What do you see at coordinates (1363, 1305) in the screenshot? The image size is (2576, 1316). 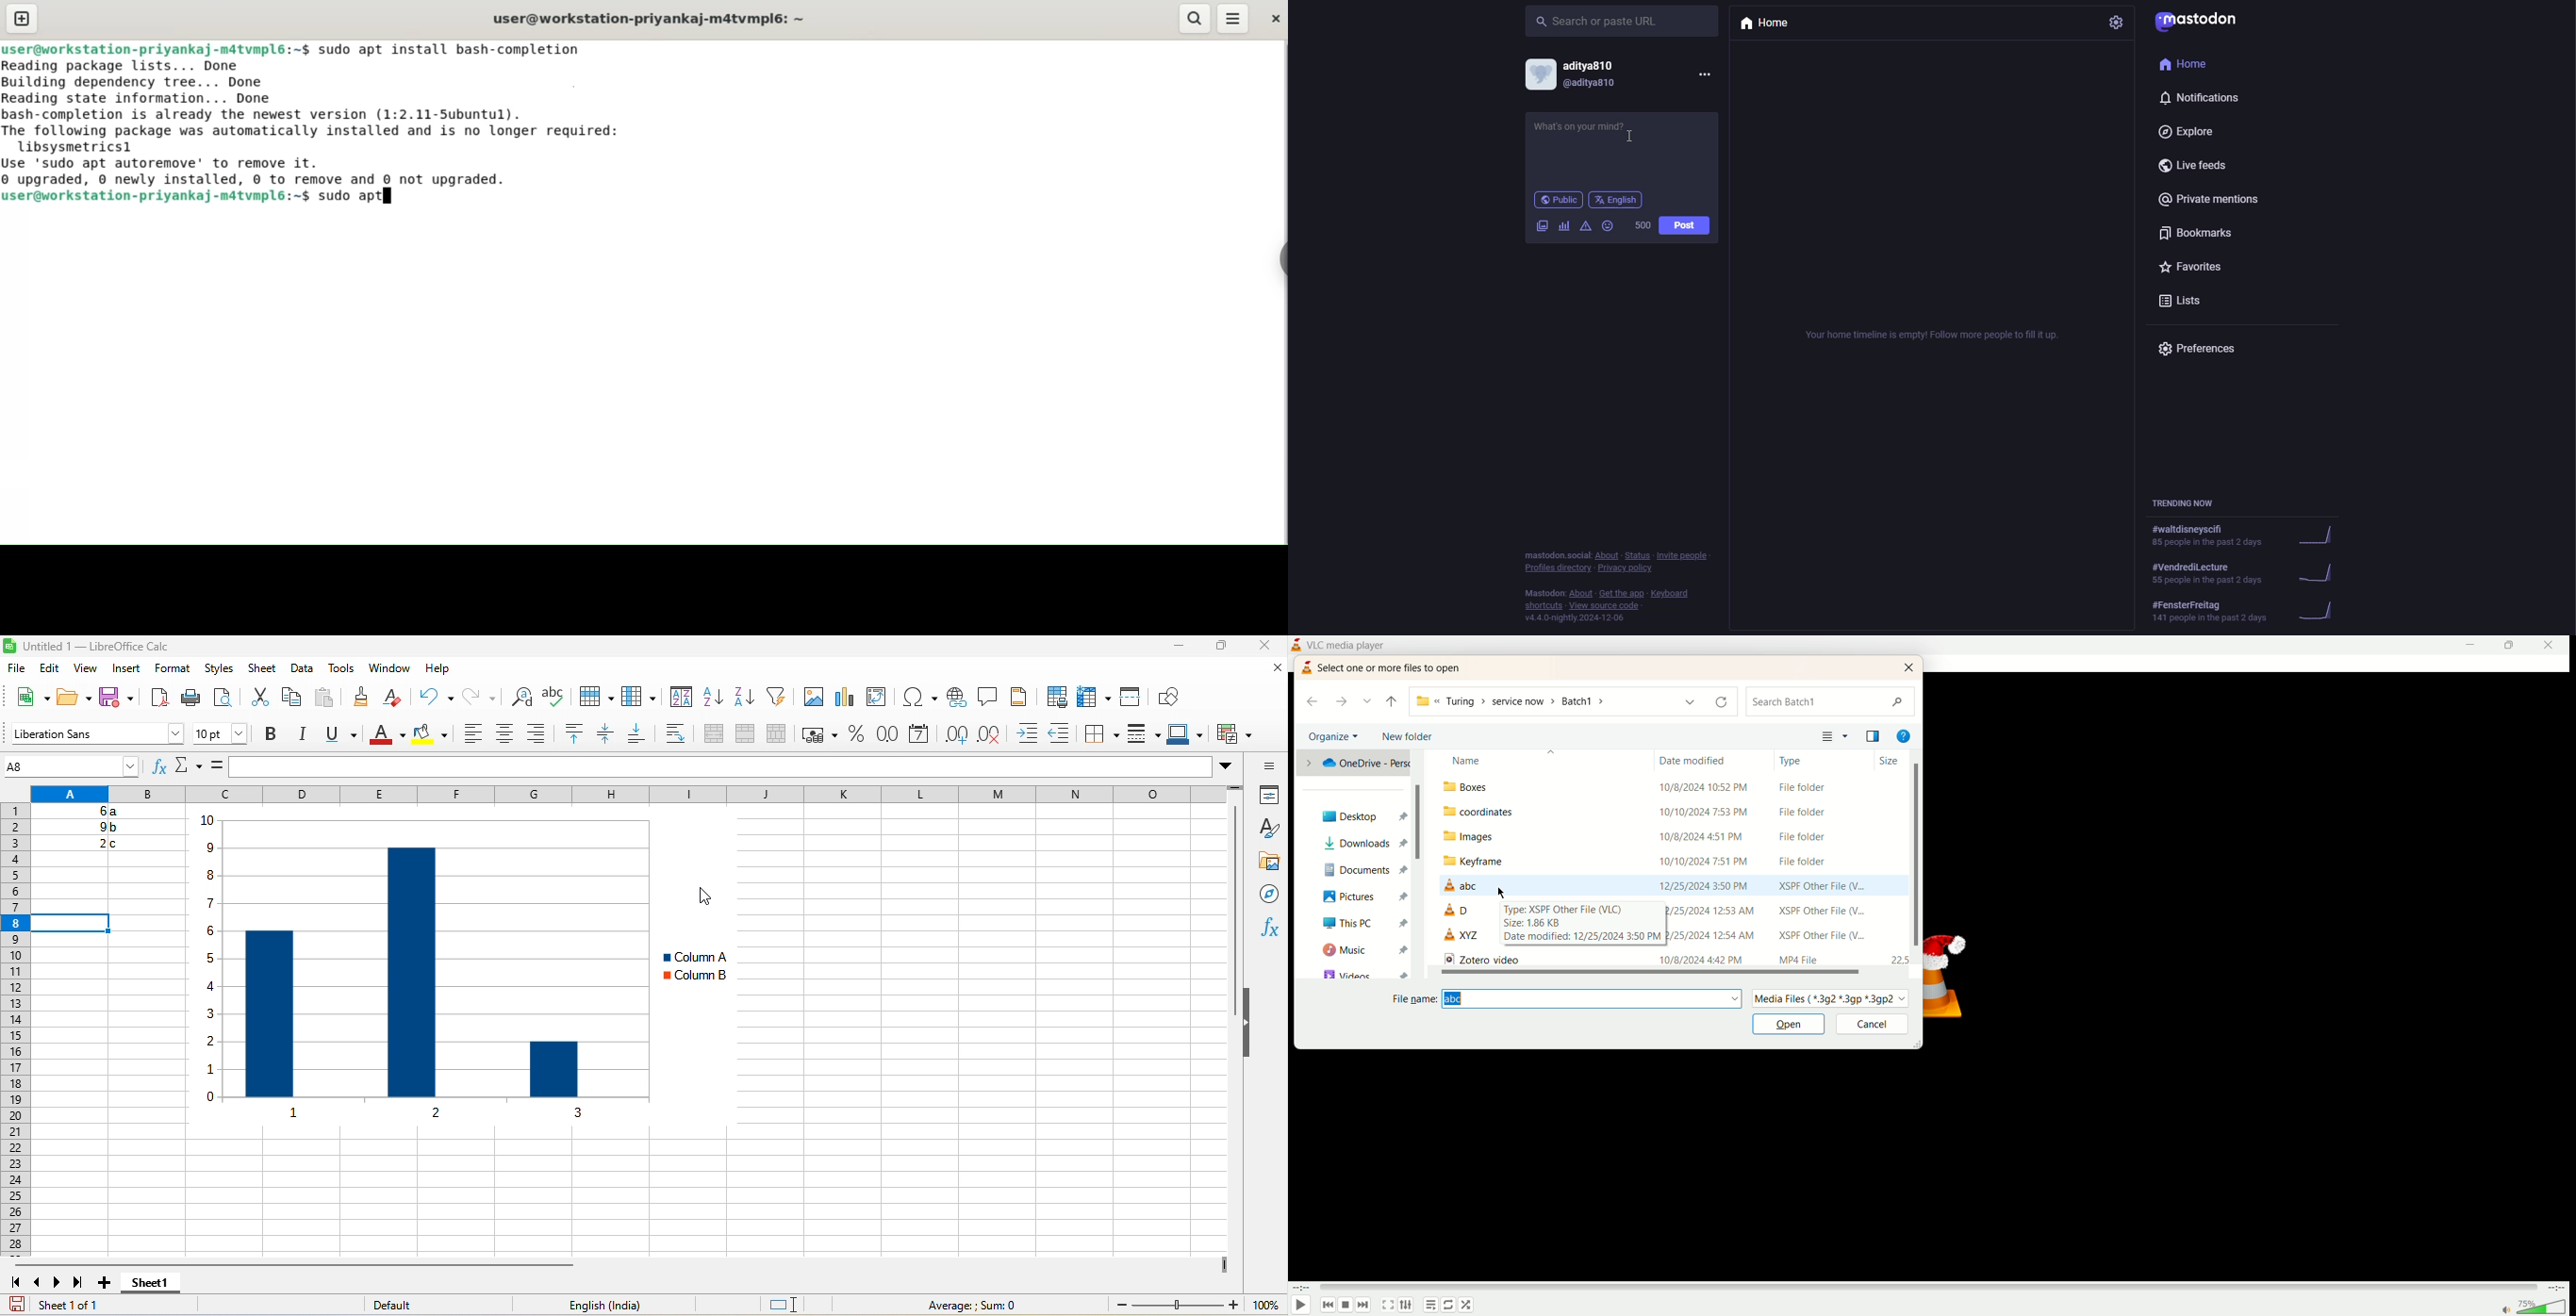 I see `next` at bounding box center [1363, 1305].